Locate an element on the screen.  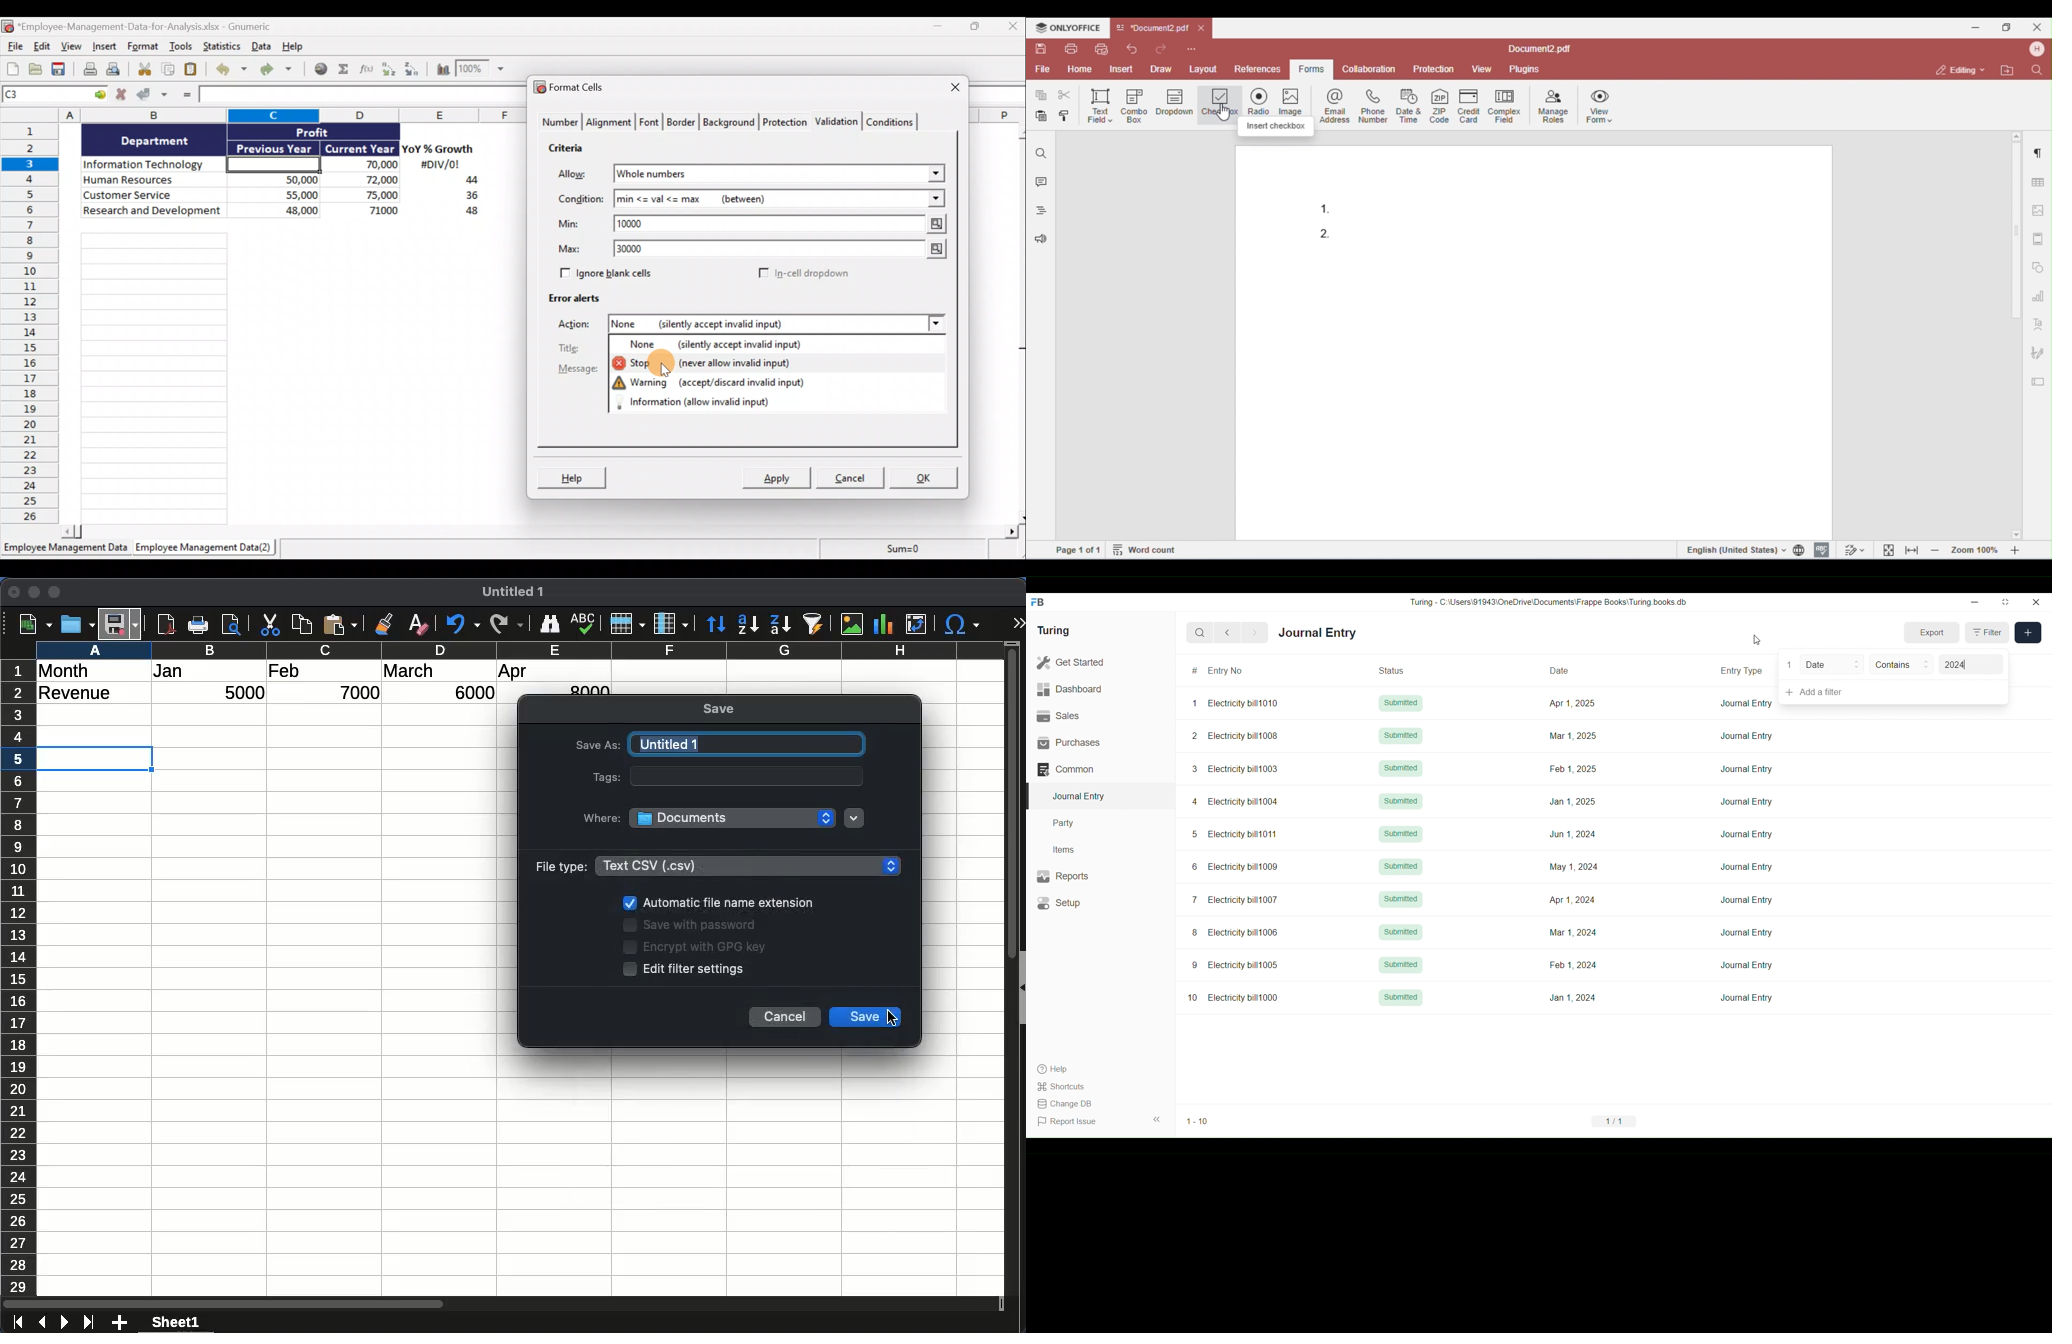
Ignore blank cells is located at coordinates (621, 274).